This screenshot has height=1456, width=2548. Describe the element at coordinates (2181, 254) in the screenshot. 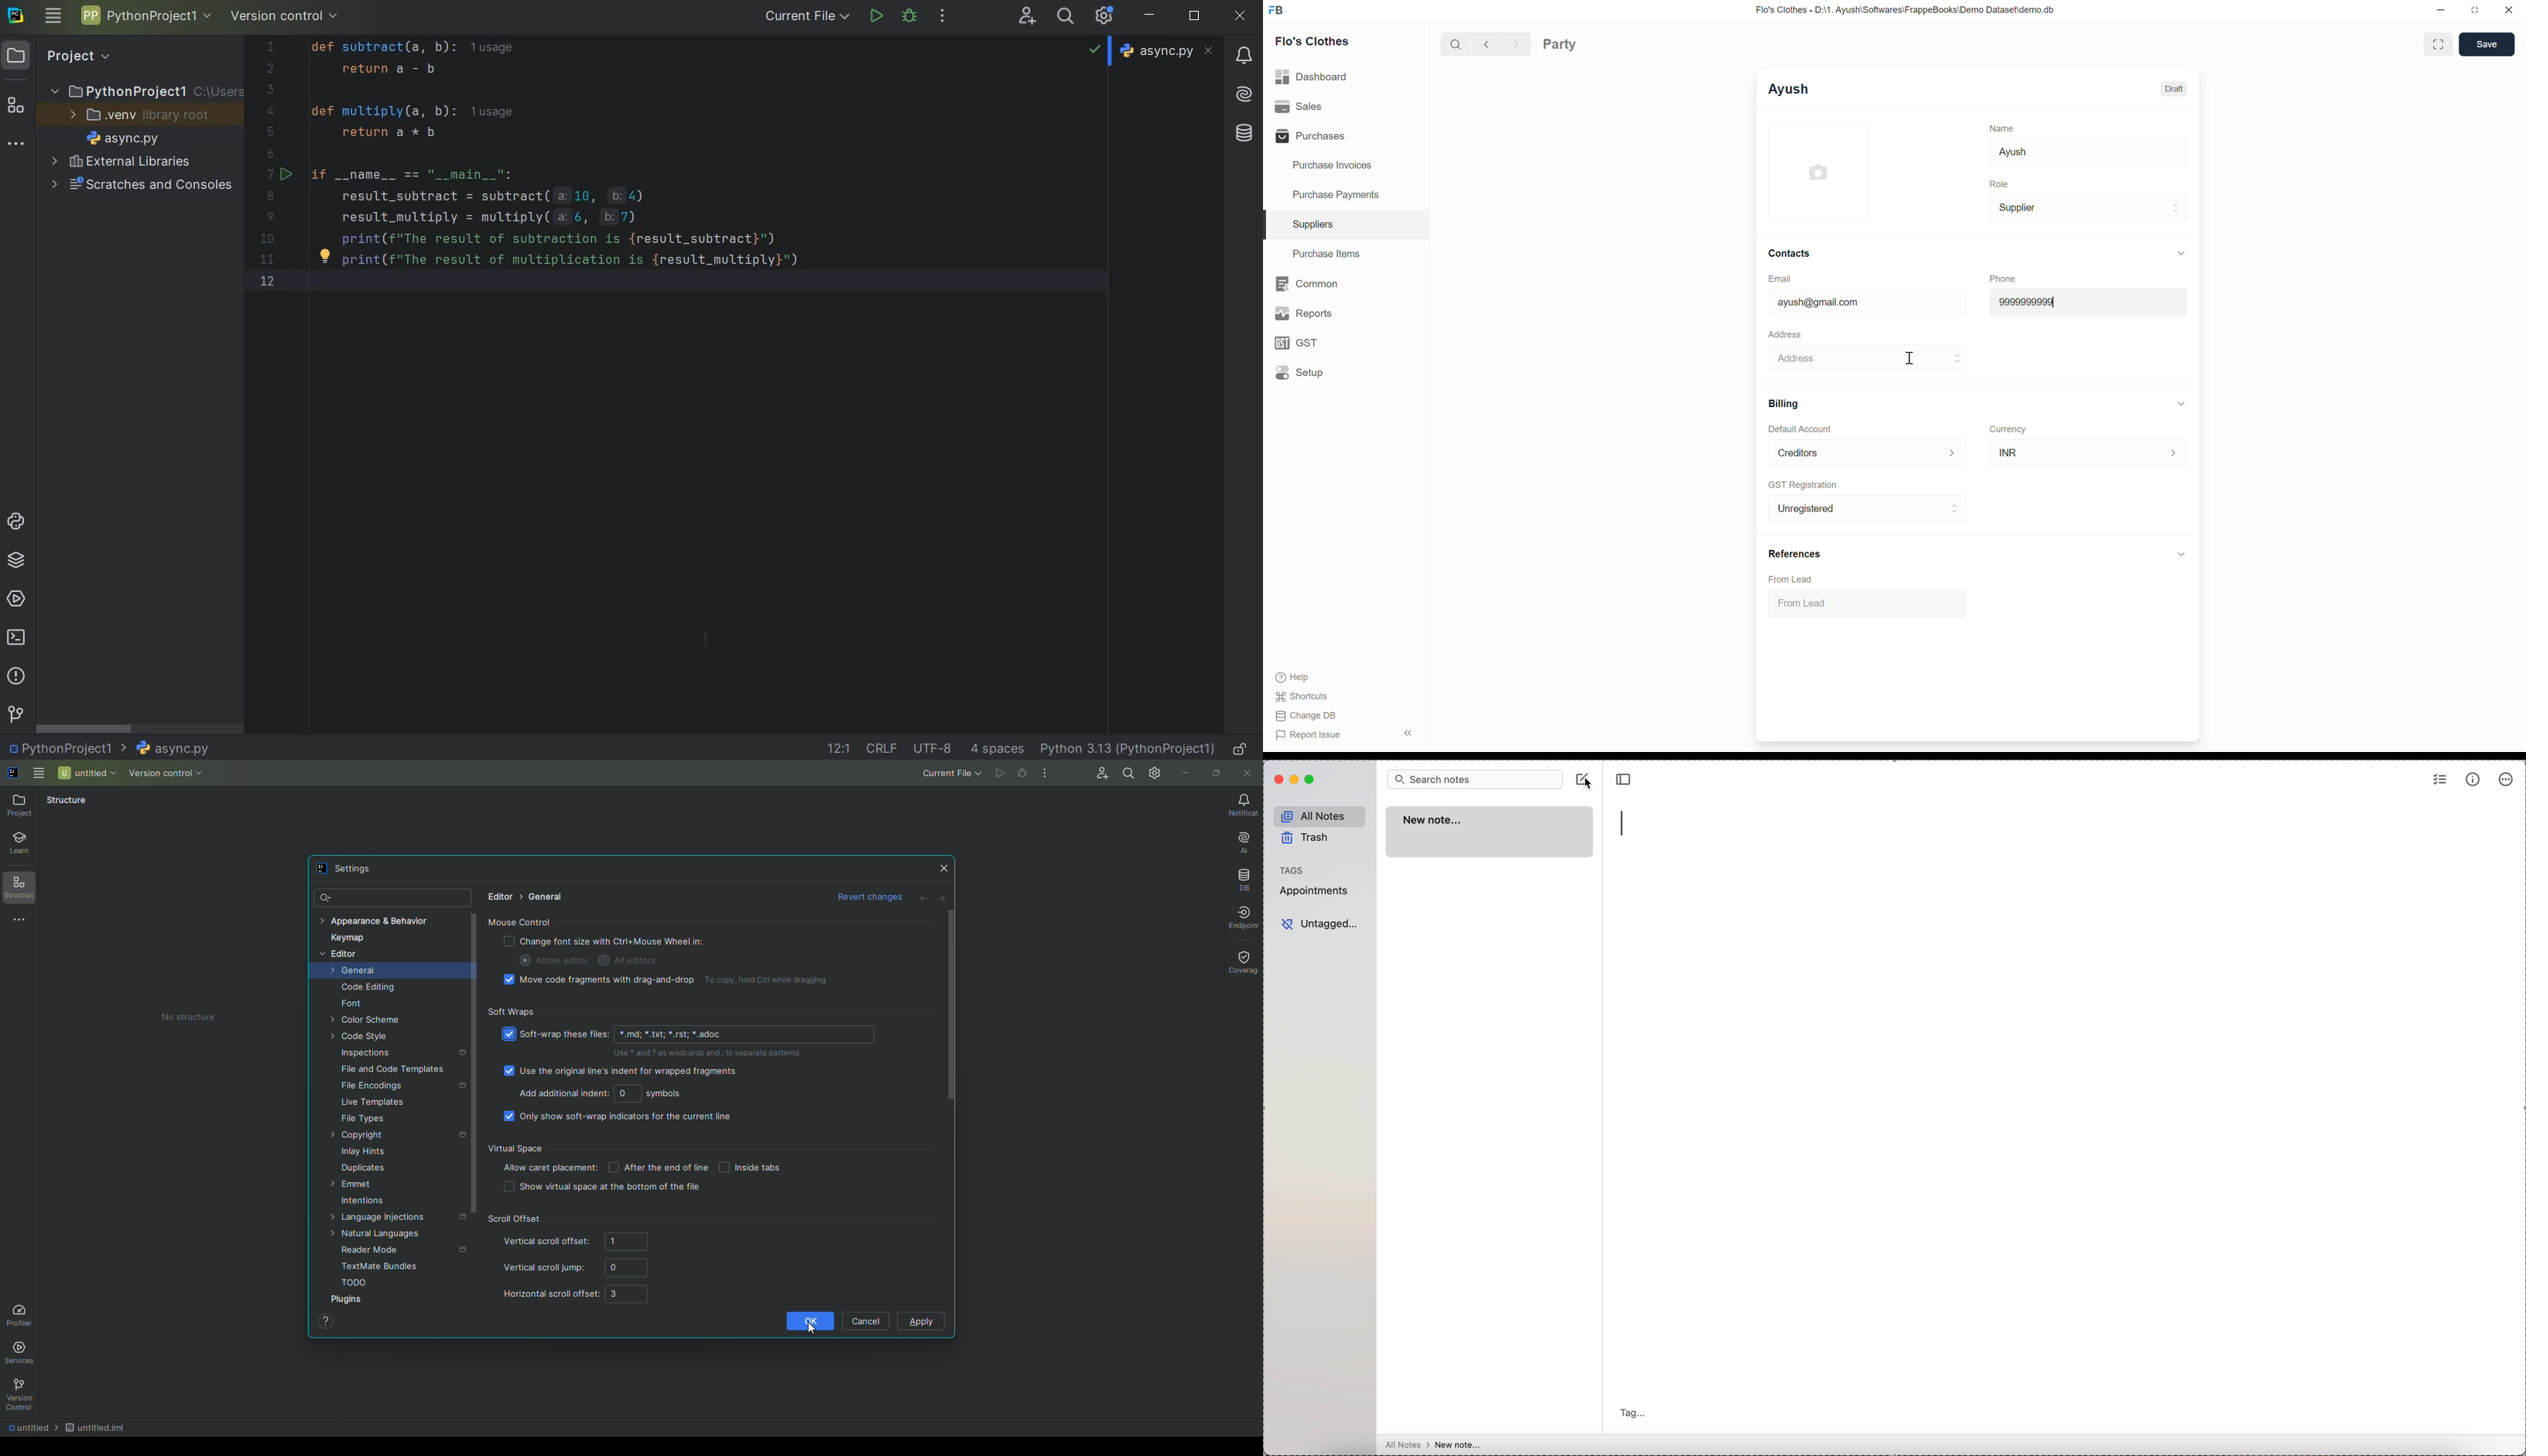

I see `Collapse` at that location.